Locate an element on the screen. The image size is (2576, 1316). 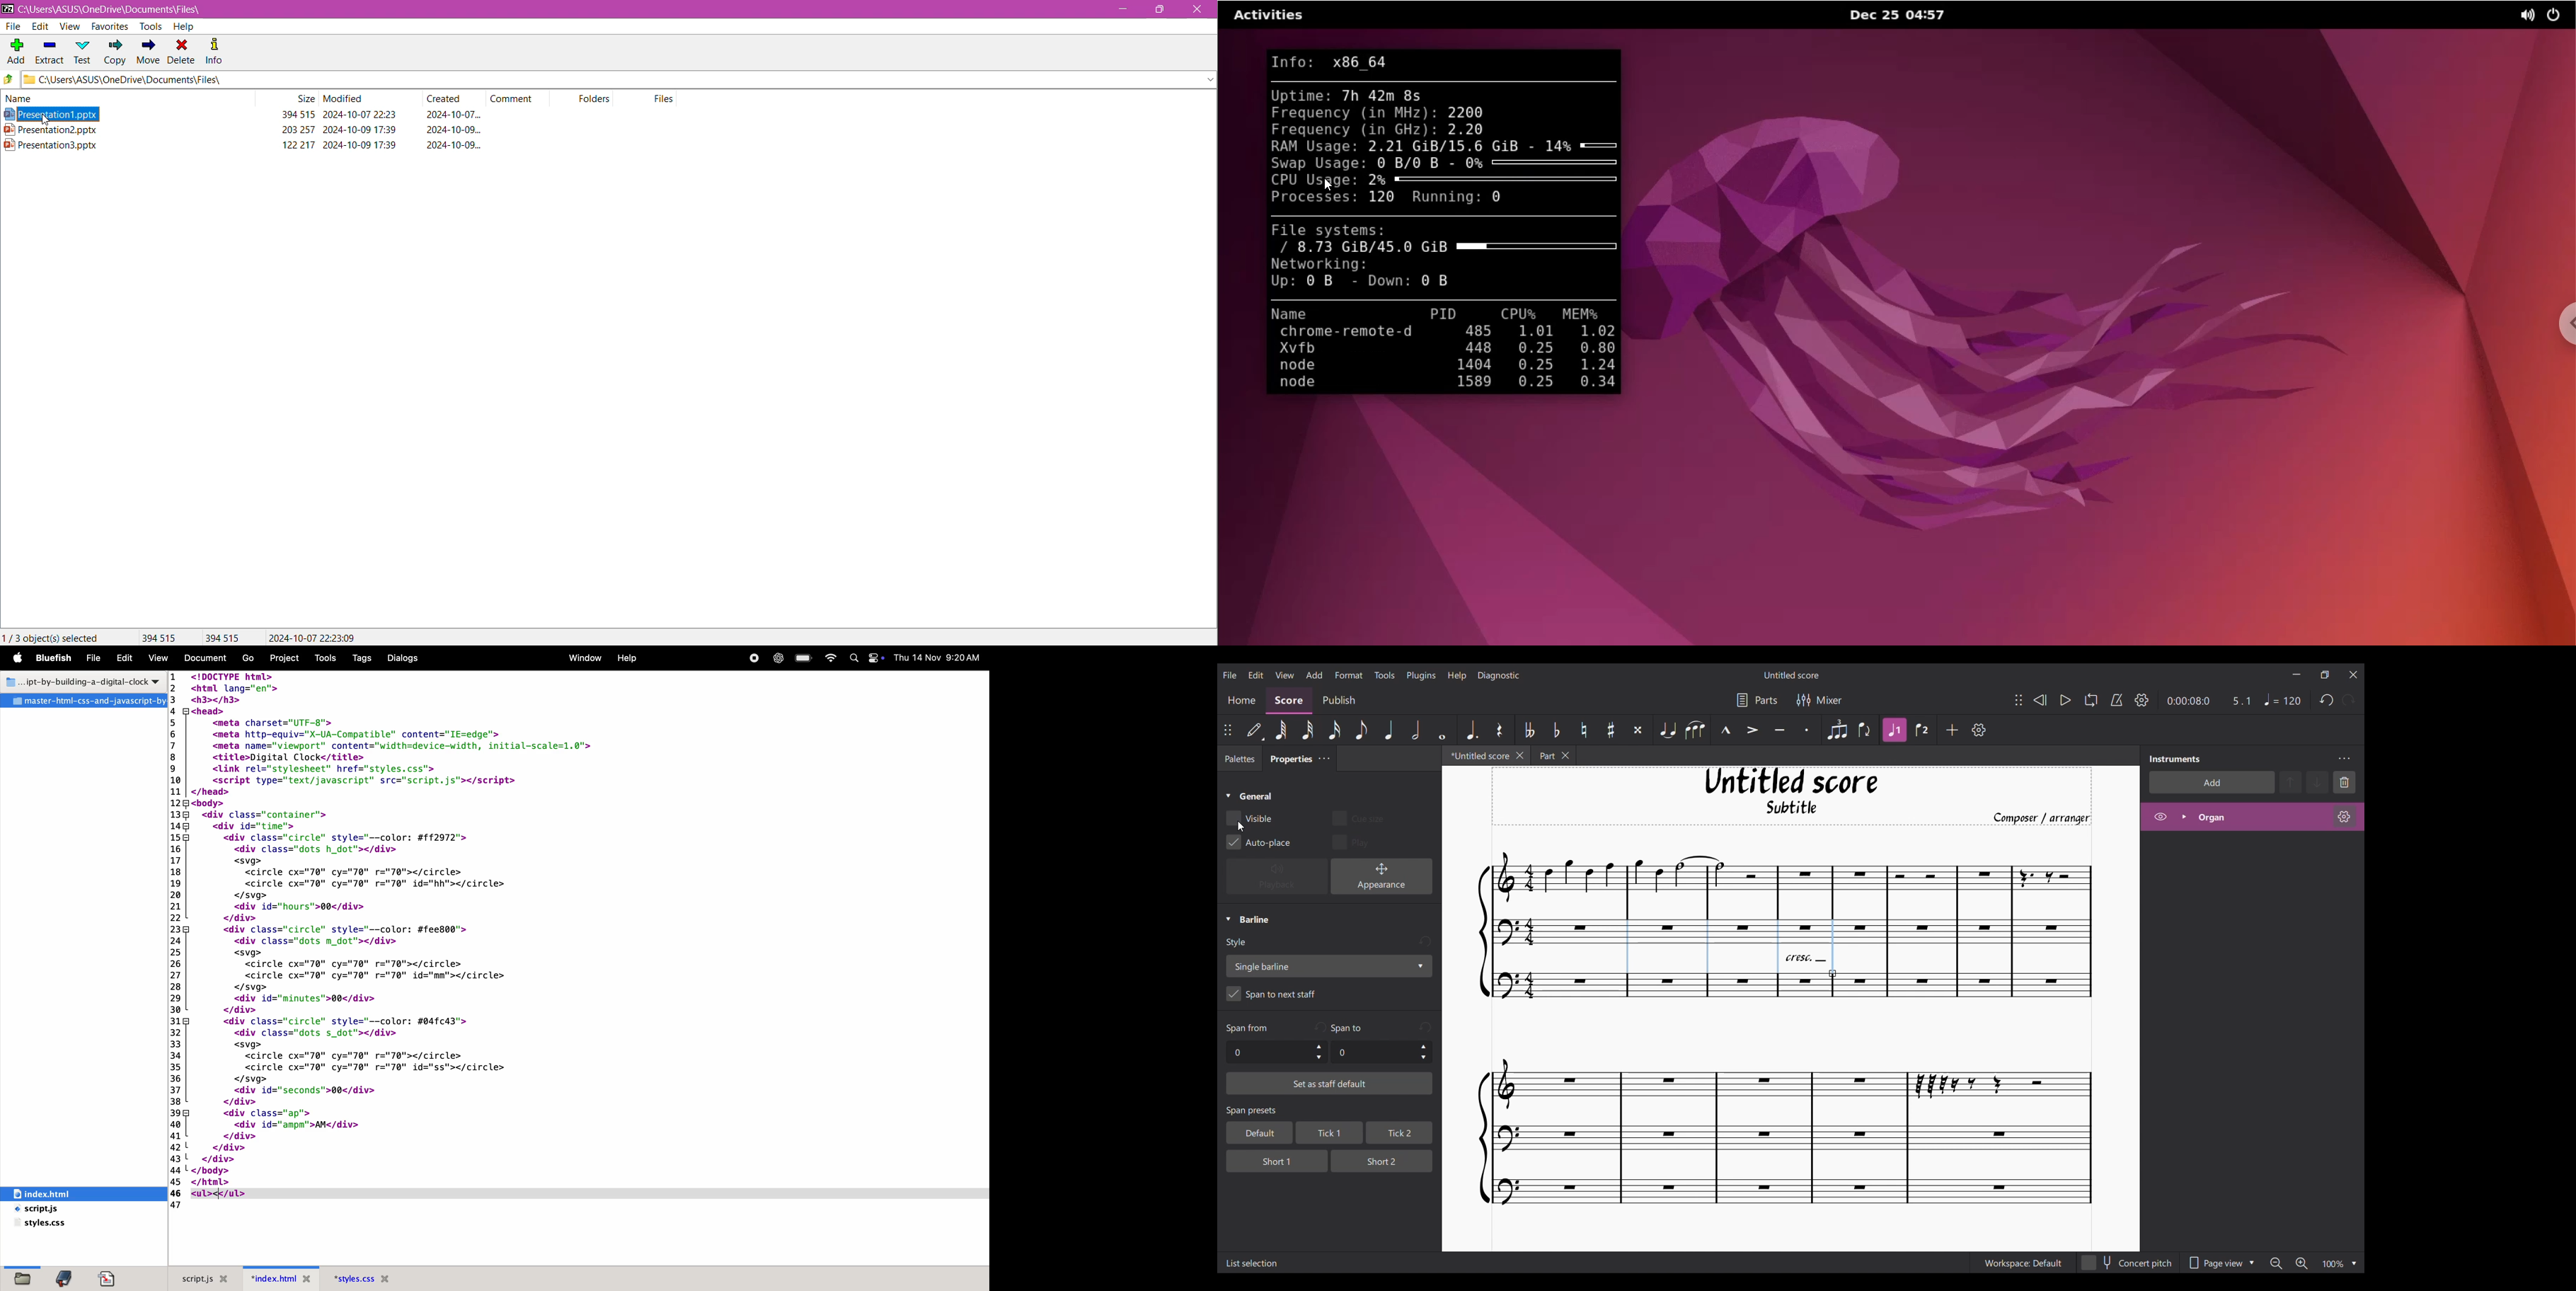
Application Logo is located at coordinates (8, 8).